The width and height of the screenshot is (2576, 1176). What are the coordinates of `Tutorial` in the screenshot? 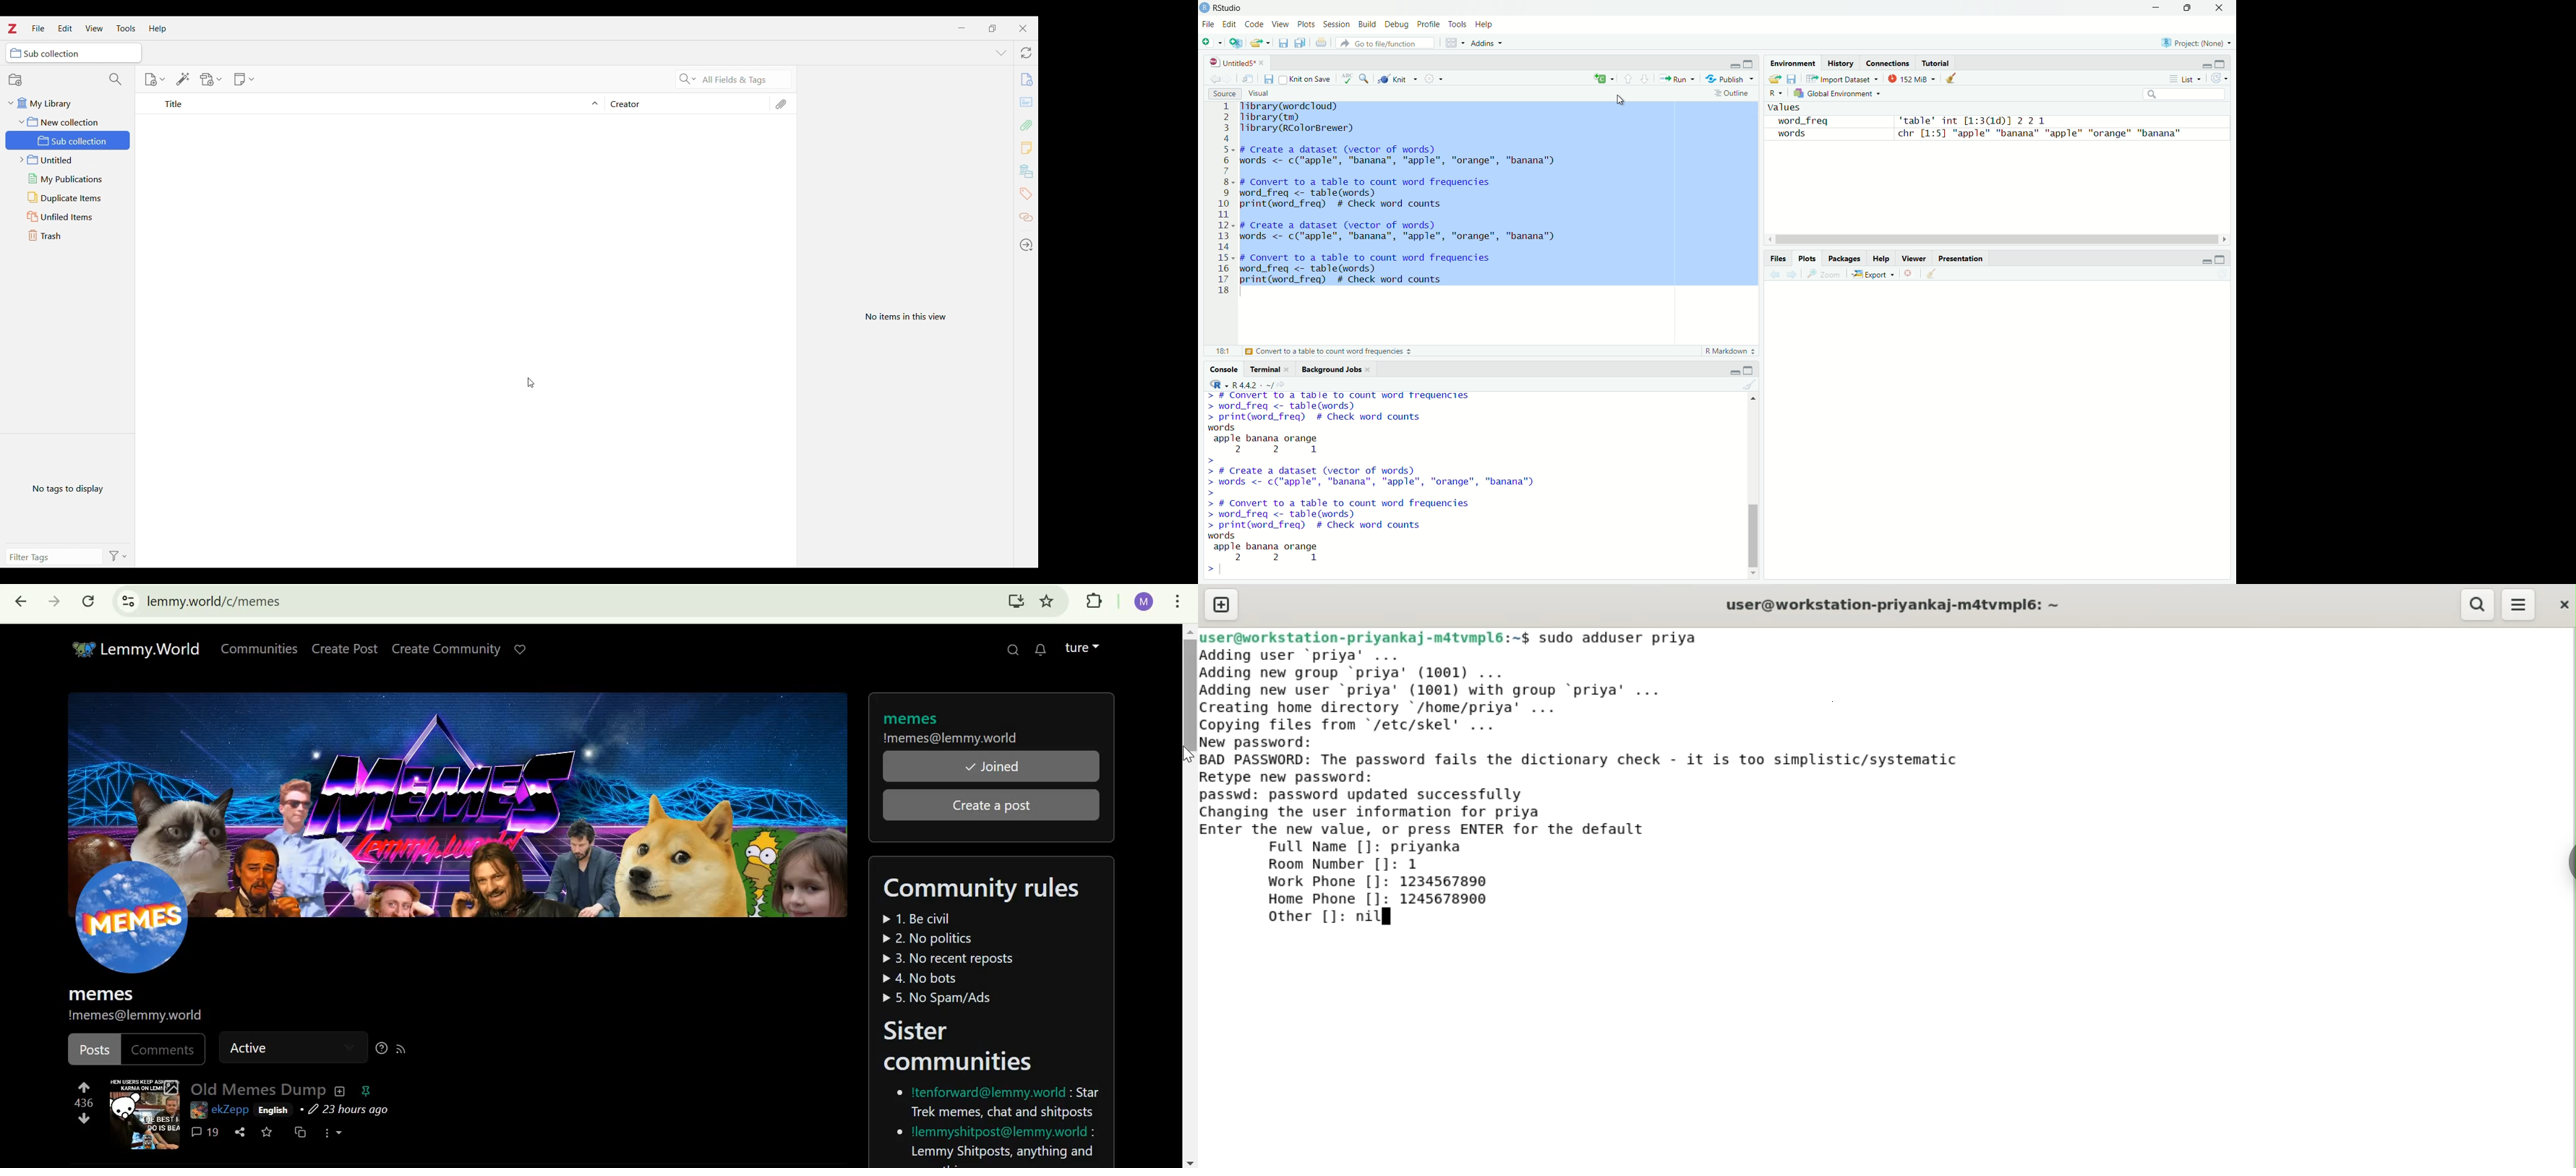 It's located at (1937, 62).